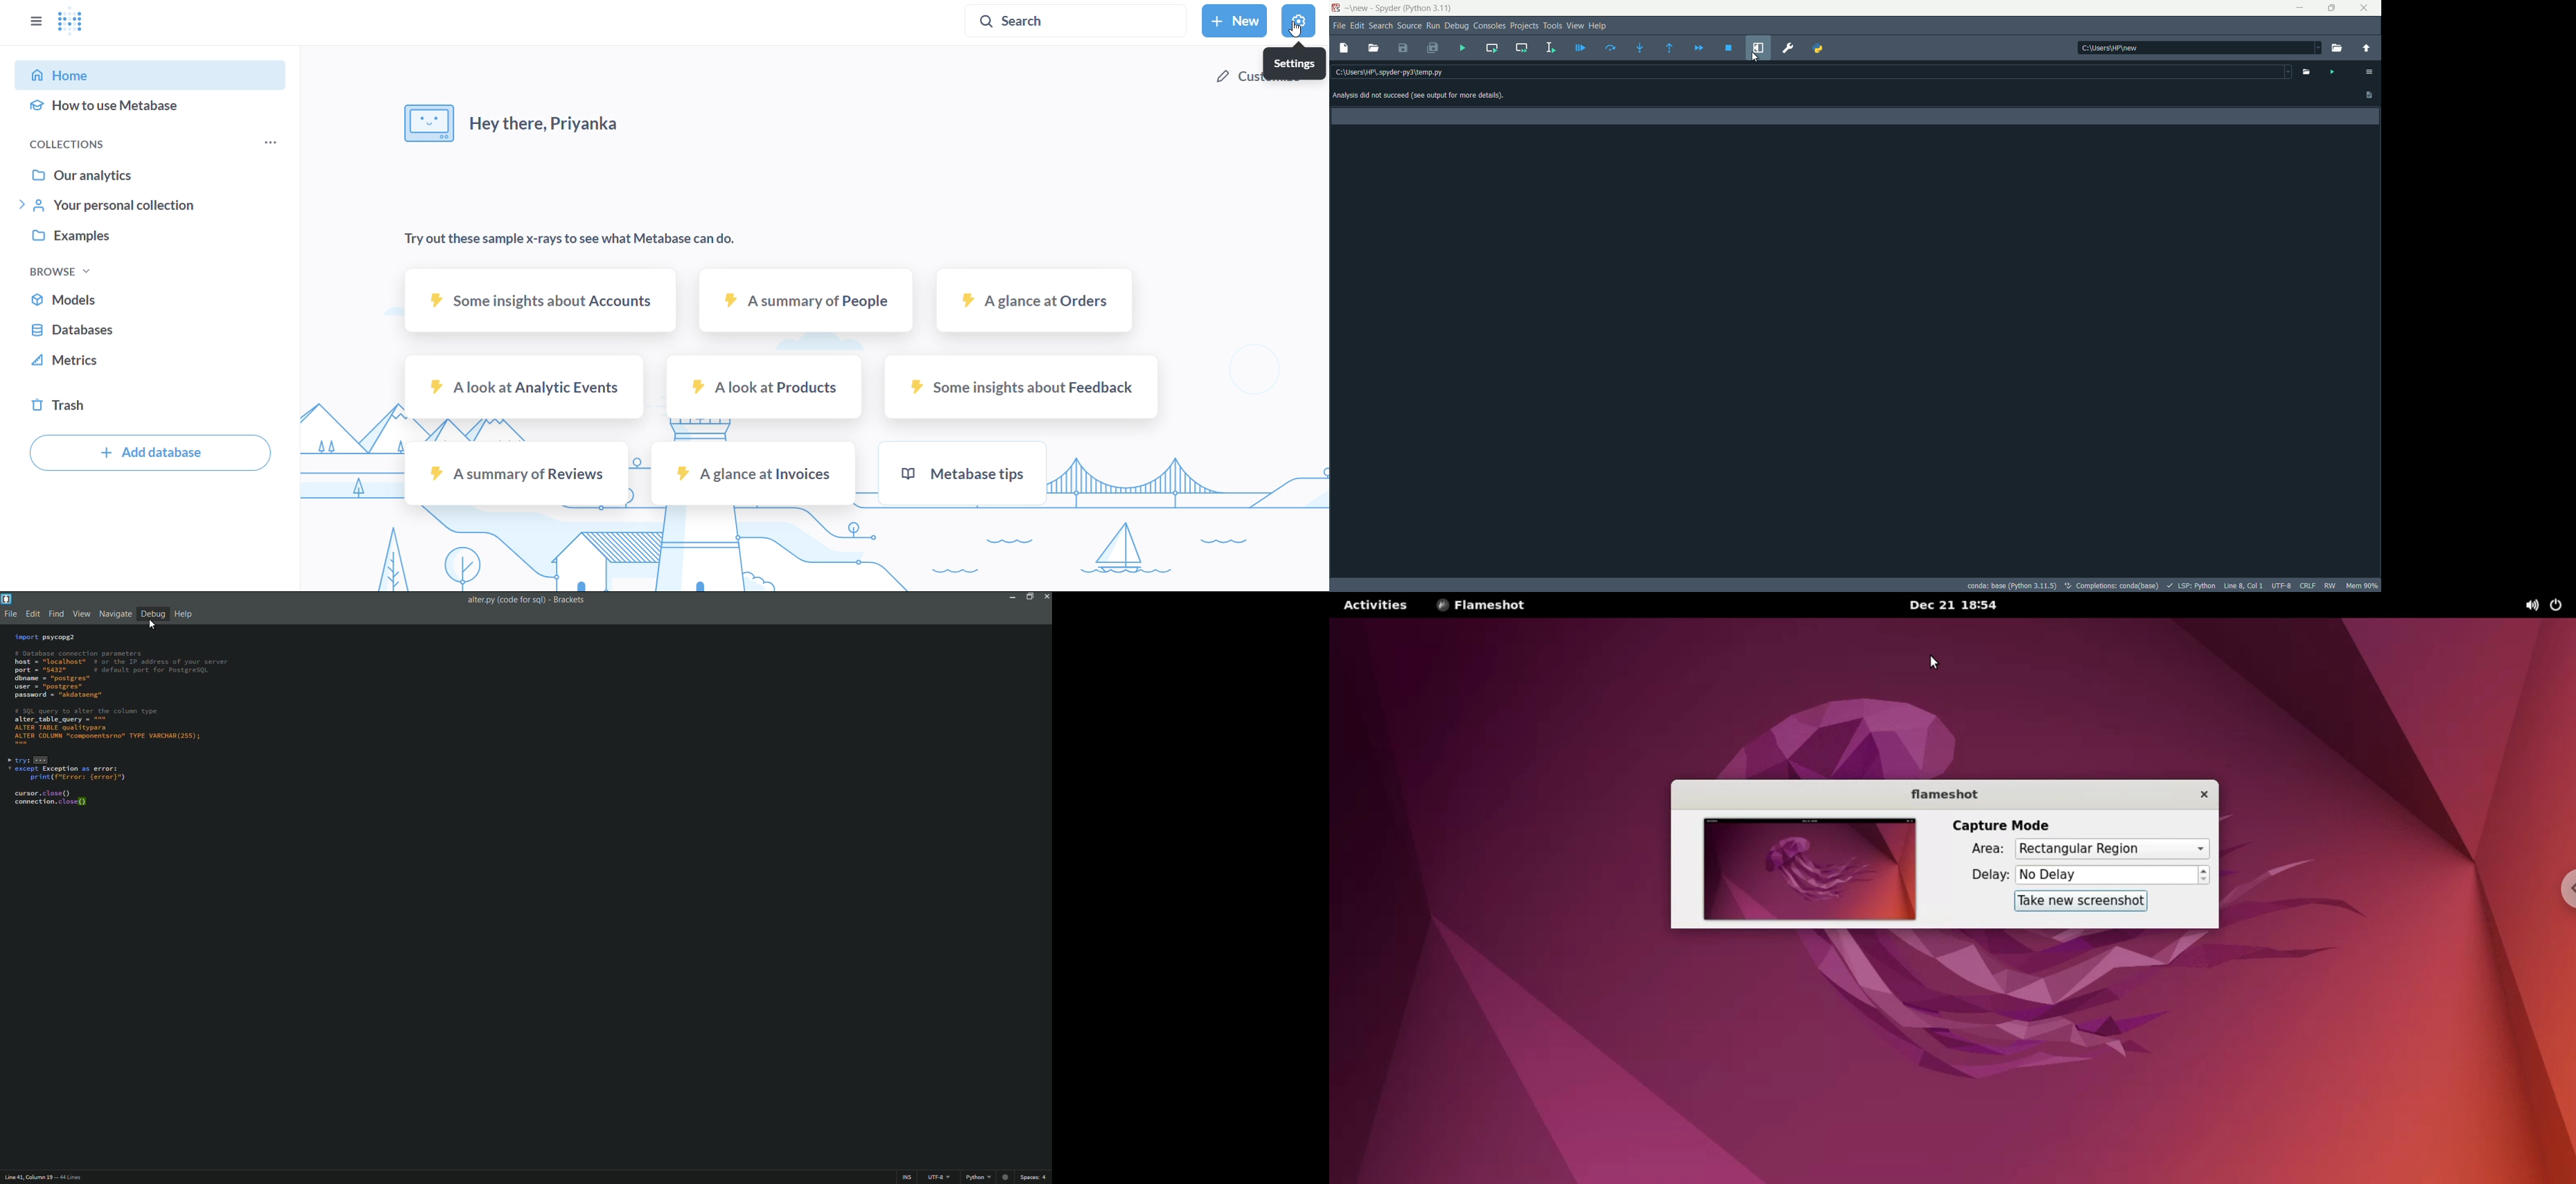 This screenshot has width=2576, height=1204. I want to click on save file, so click(1403, 49).